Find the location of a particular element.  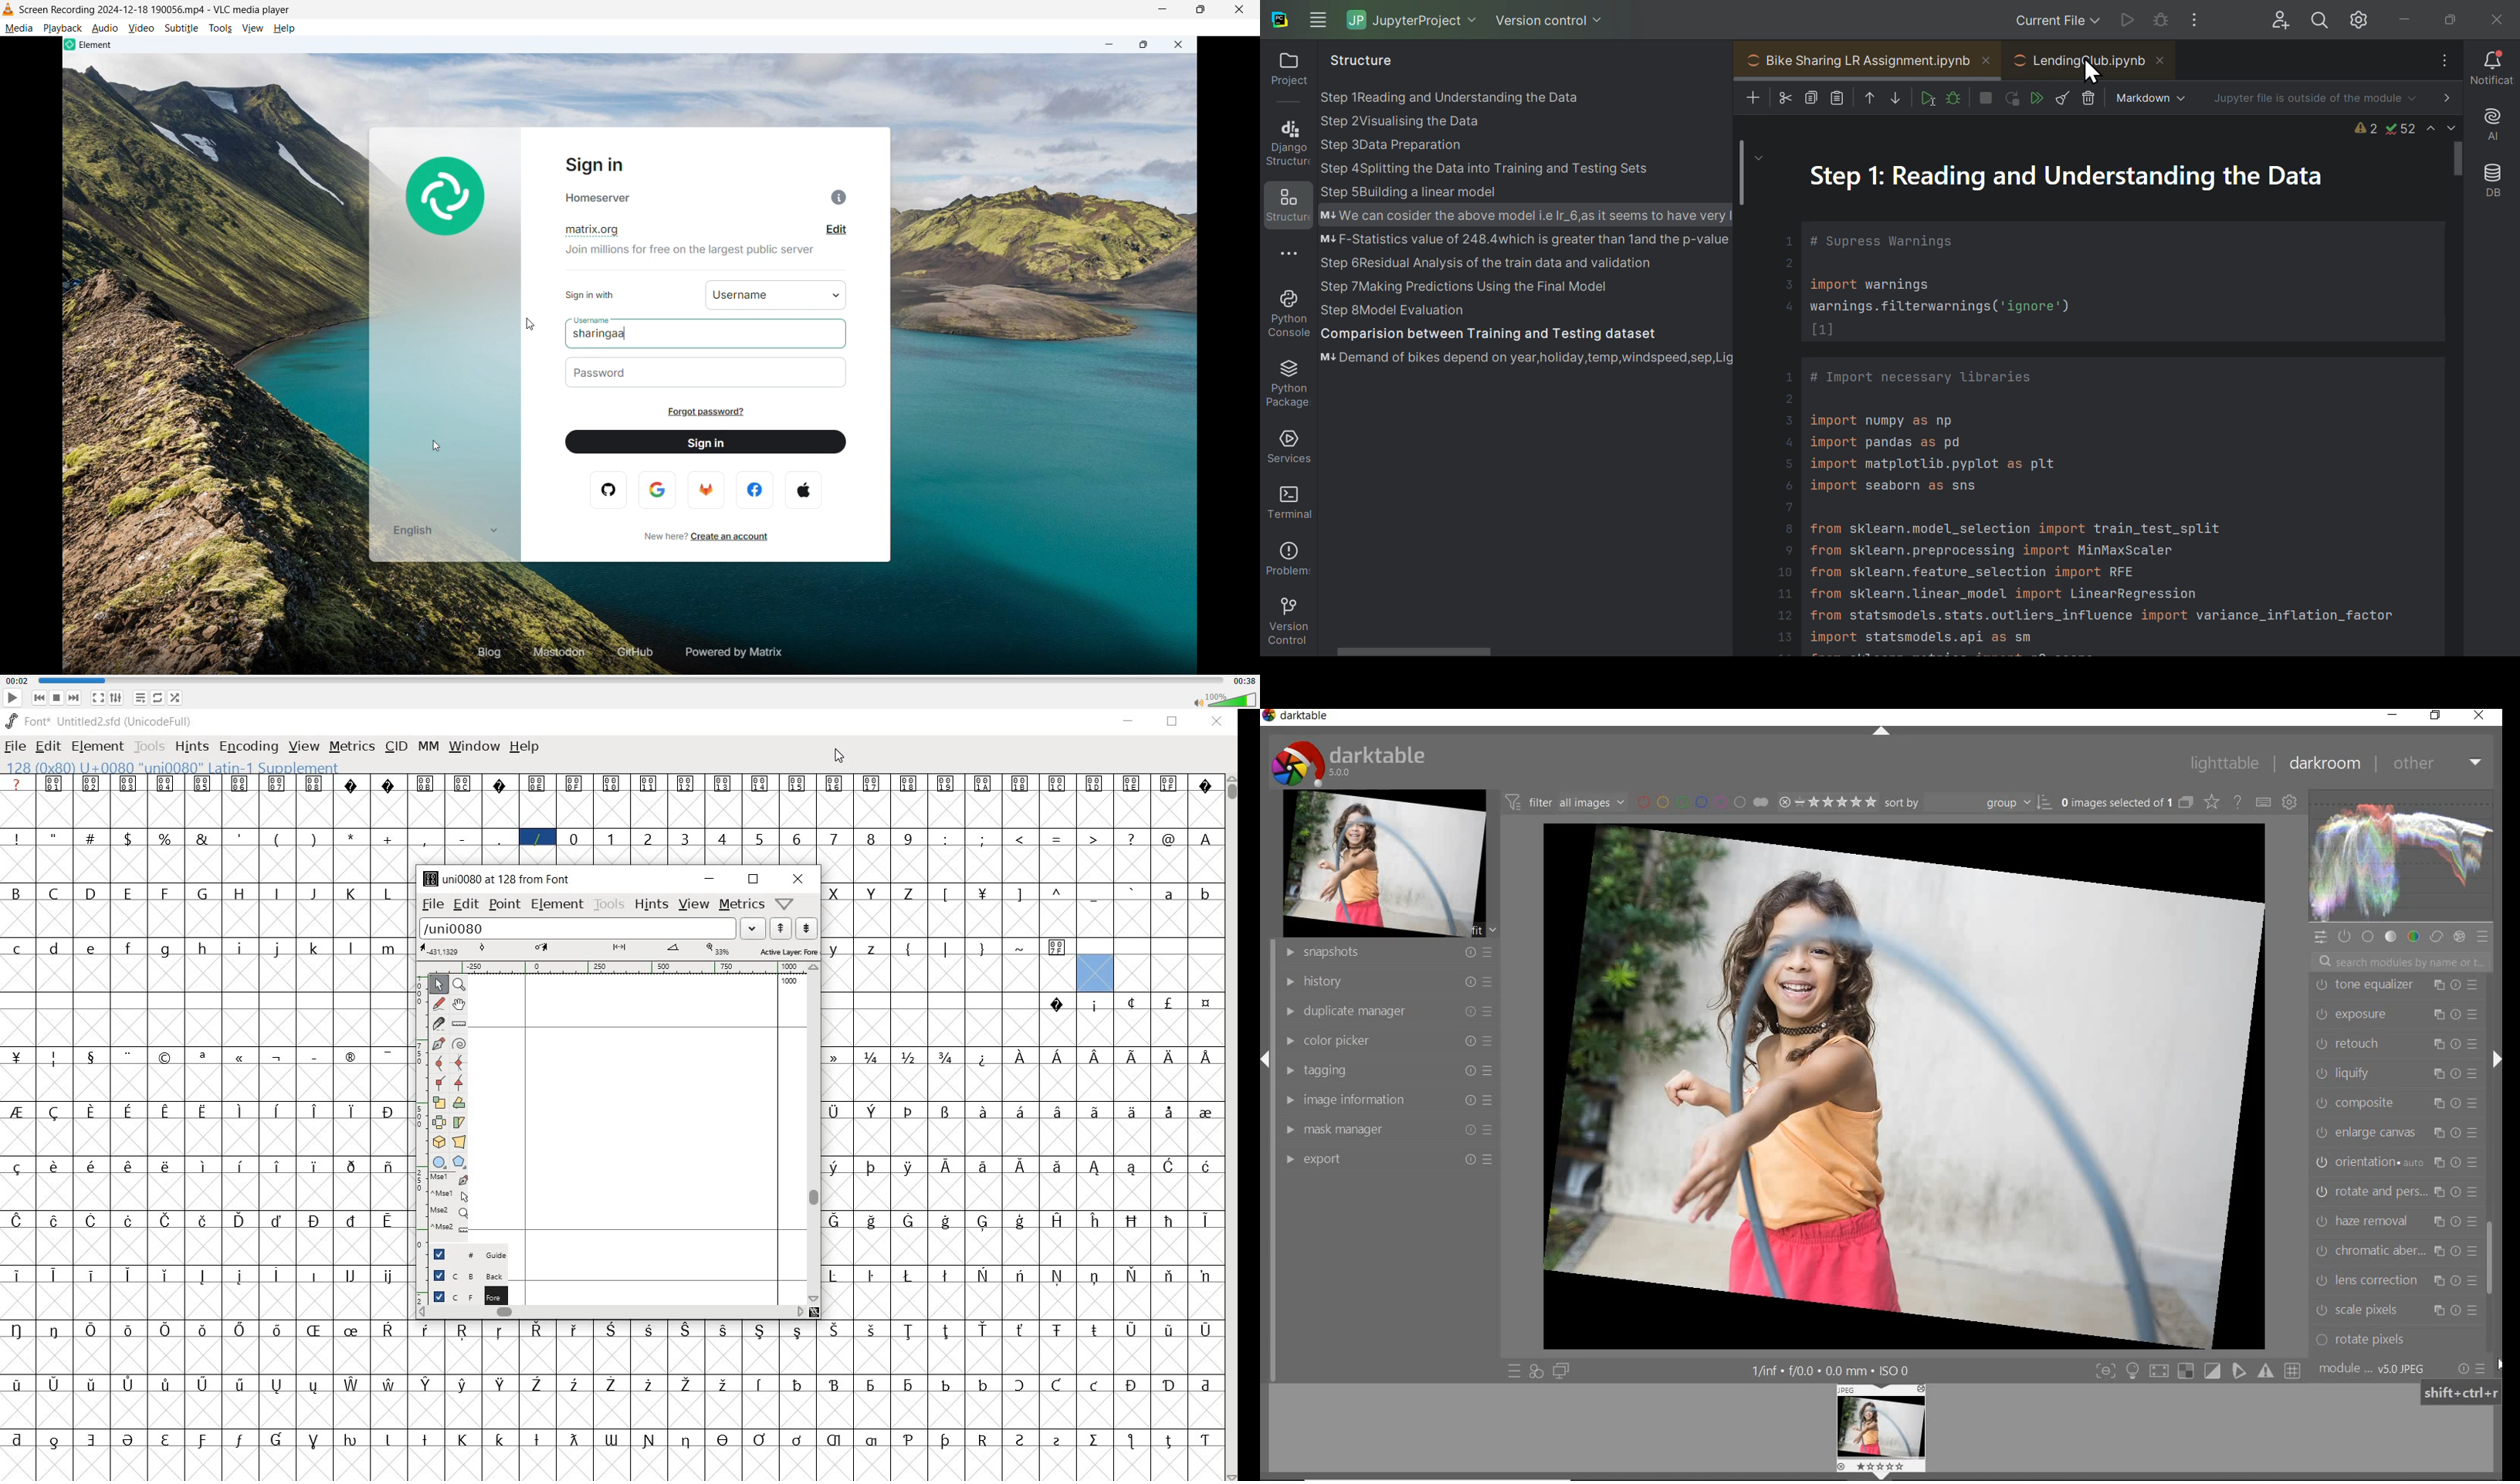

tone equalizer is located at coordinates (2397, 987).